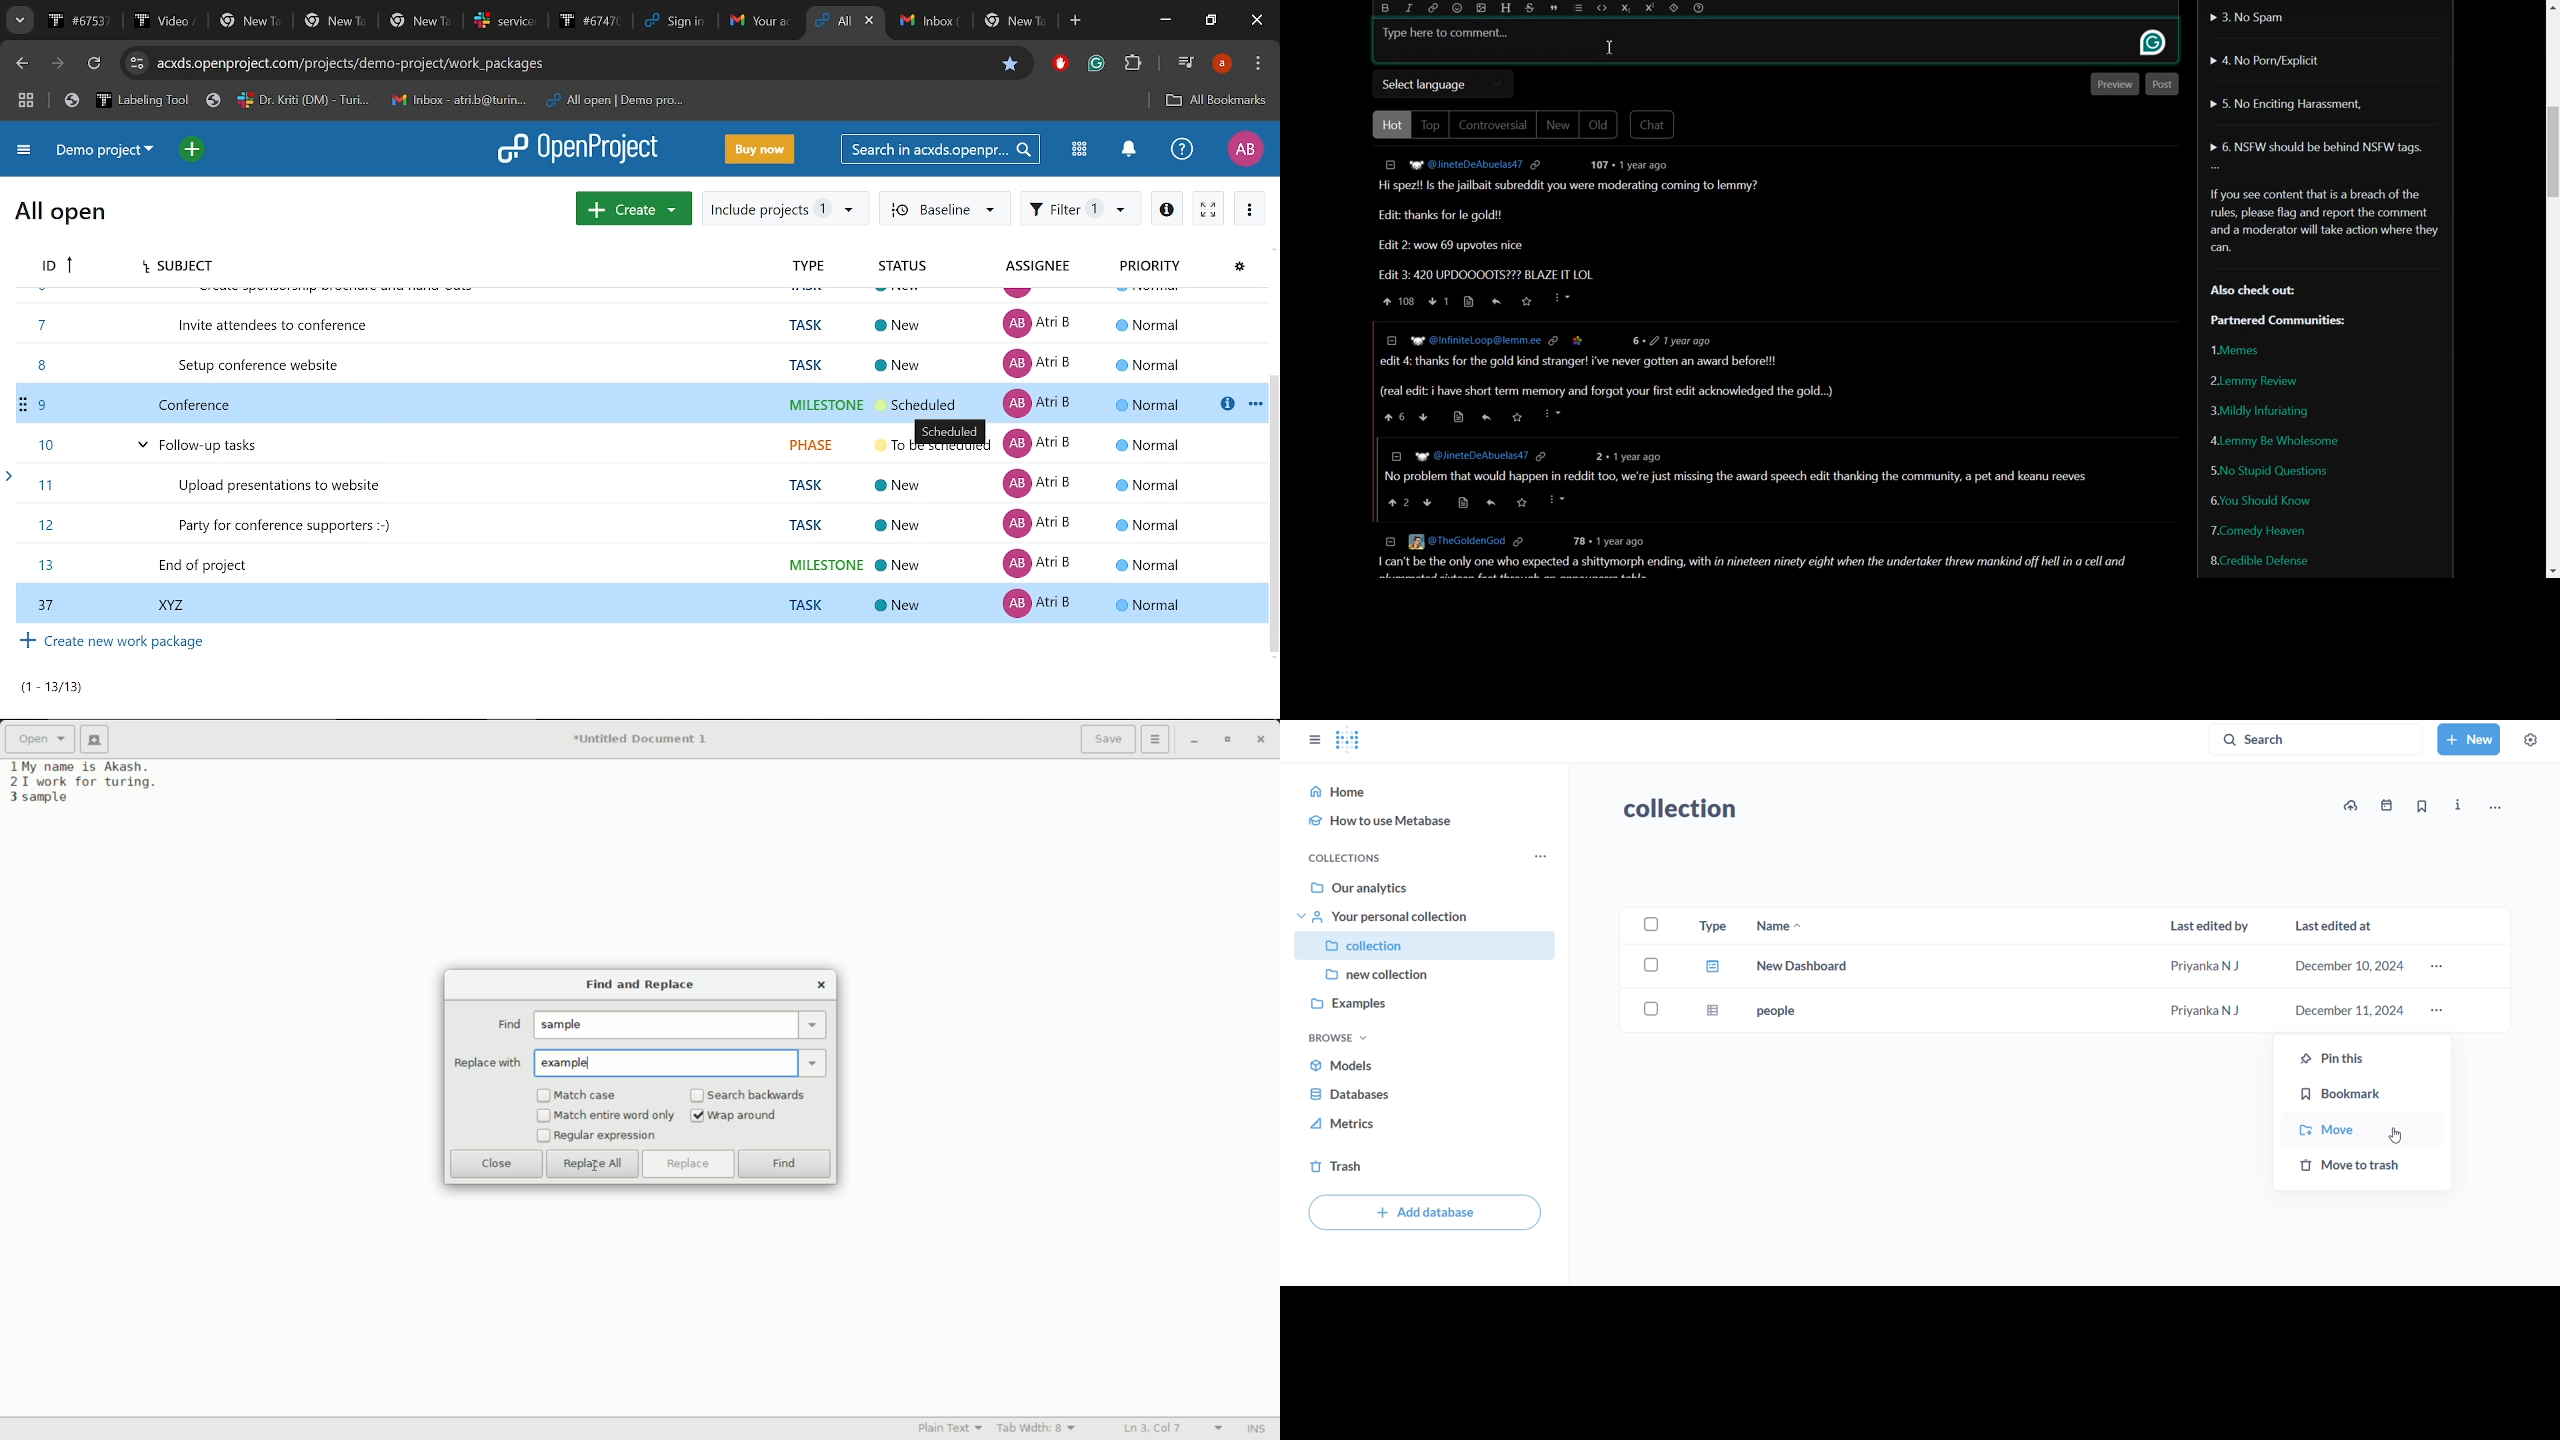 This screenshot has height=1456, width=2576. I want to click on find, so click(785, 1165).